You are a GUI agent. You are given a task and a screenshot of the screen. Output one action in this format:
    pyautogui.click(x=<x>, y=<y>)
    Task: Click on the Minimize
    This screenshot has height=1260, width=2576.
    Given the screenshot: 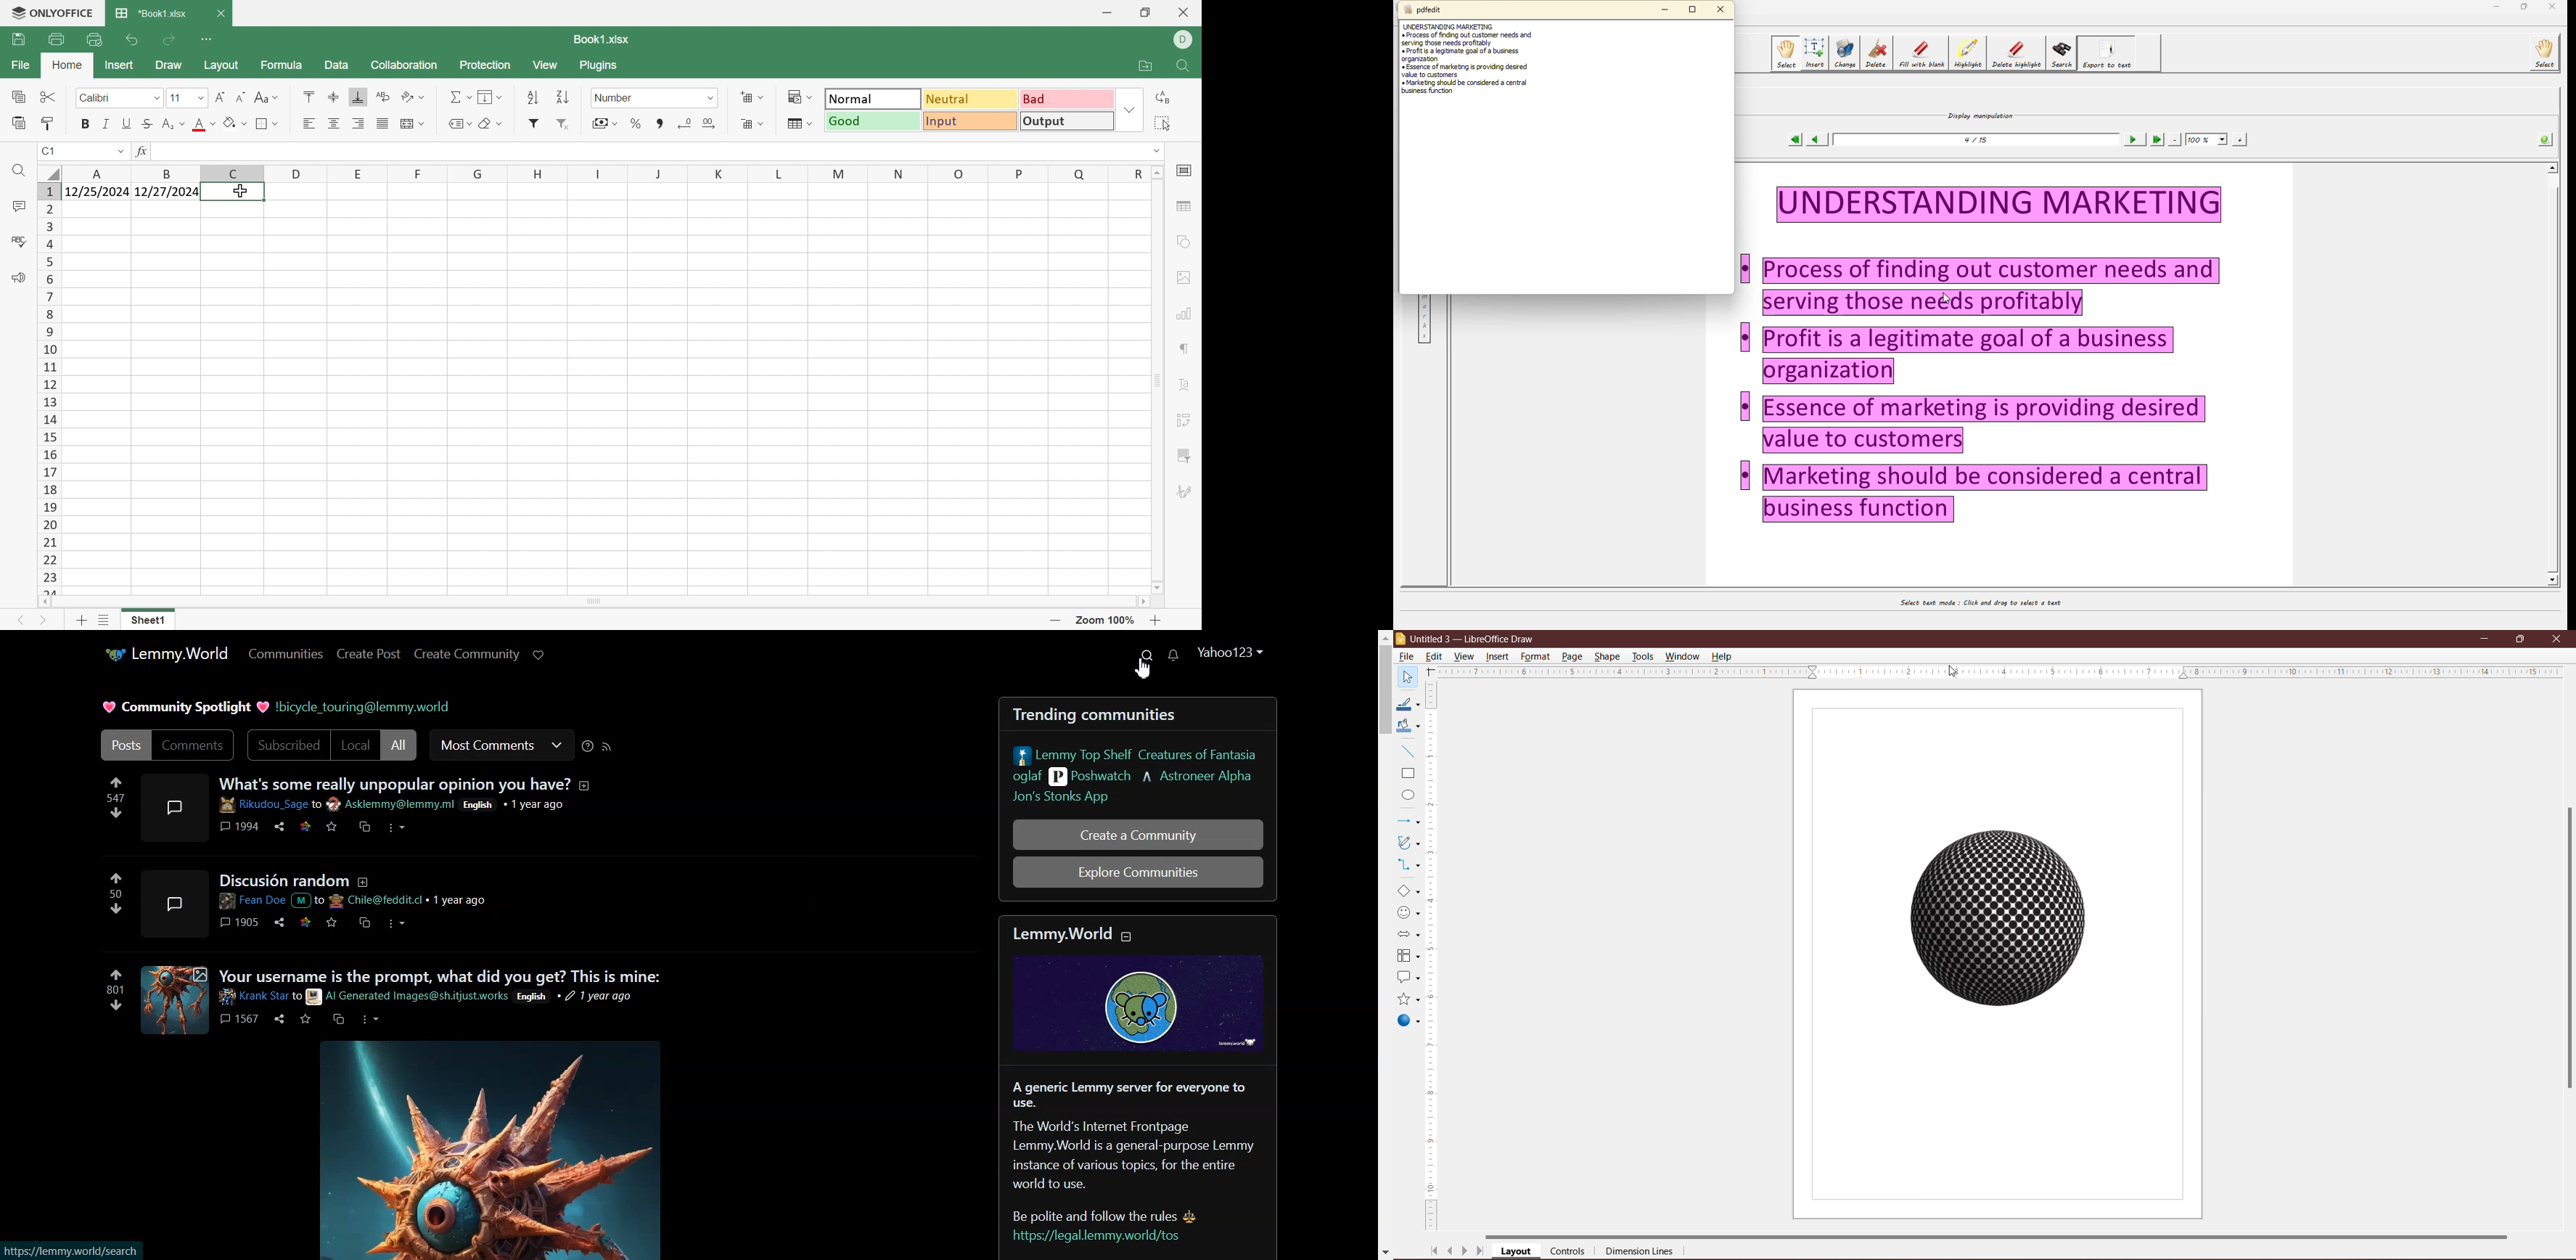 What is the action you would take?
    pyautogui.click(x=1106, y=12)
    